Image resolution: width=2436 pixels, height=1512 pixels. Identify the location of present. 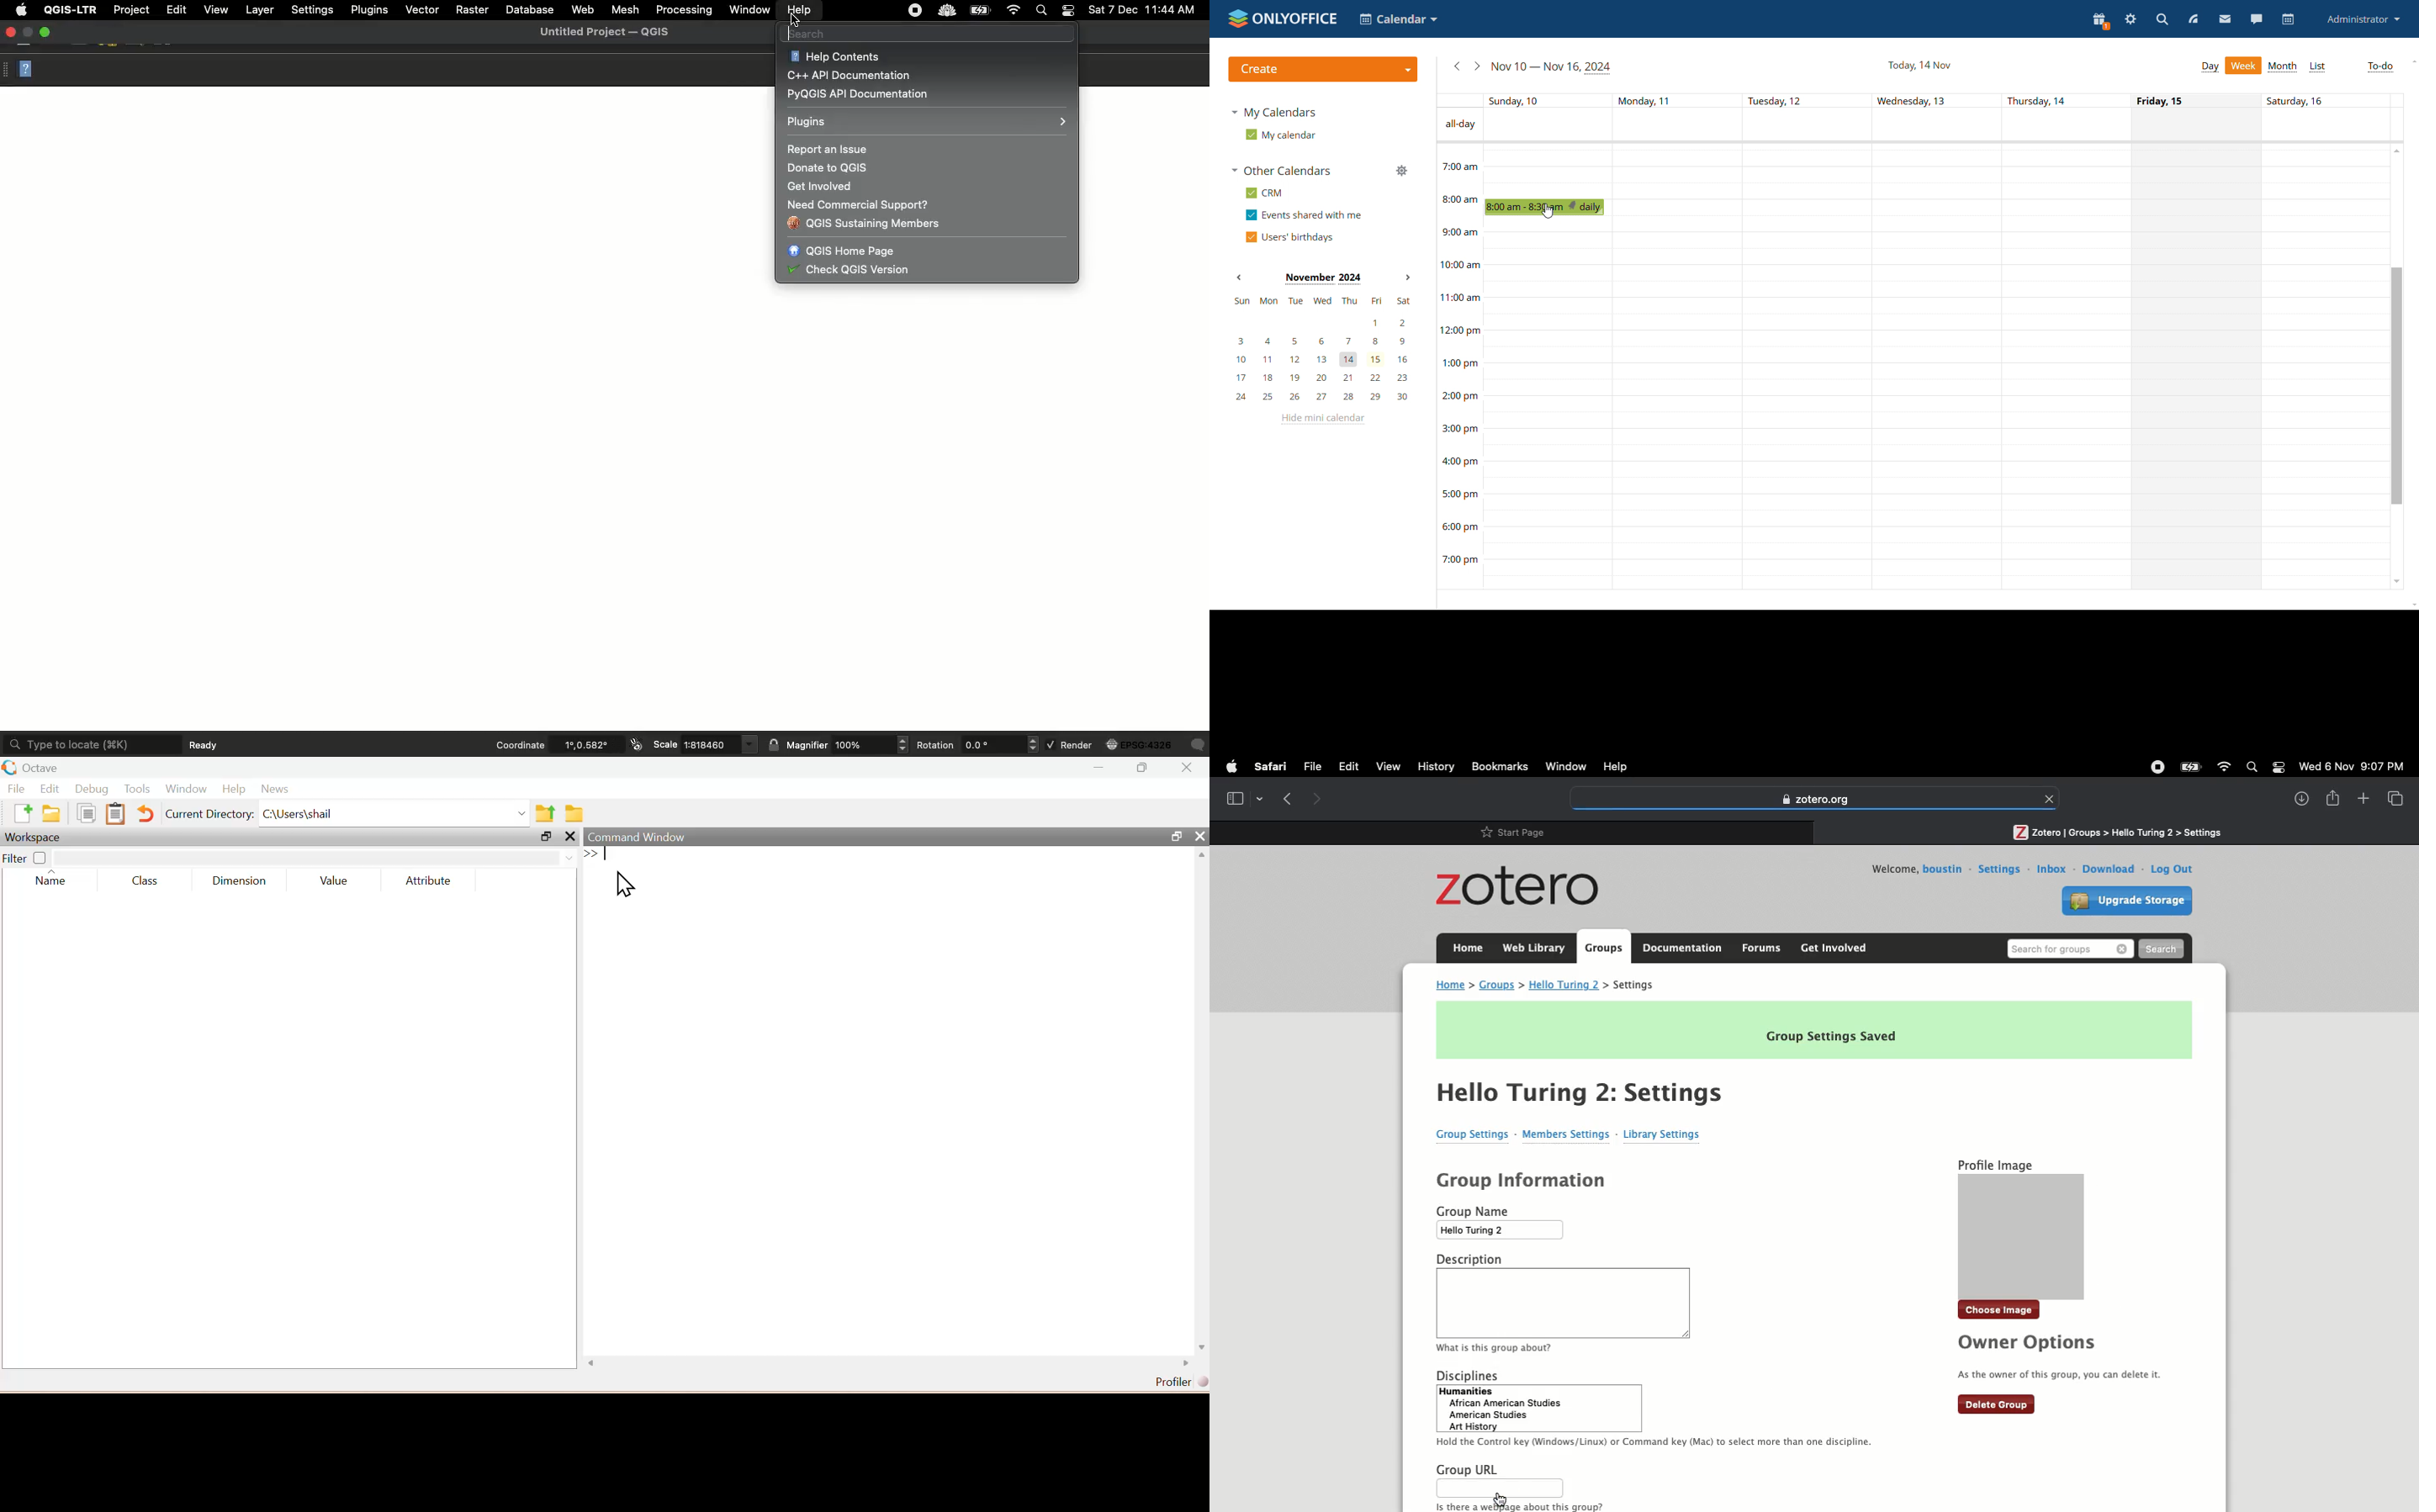
(2101, 21).